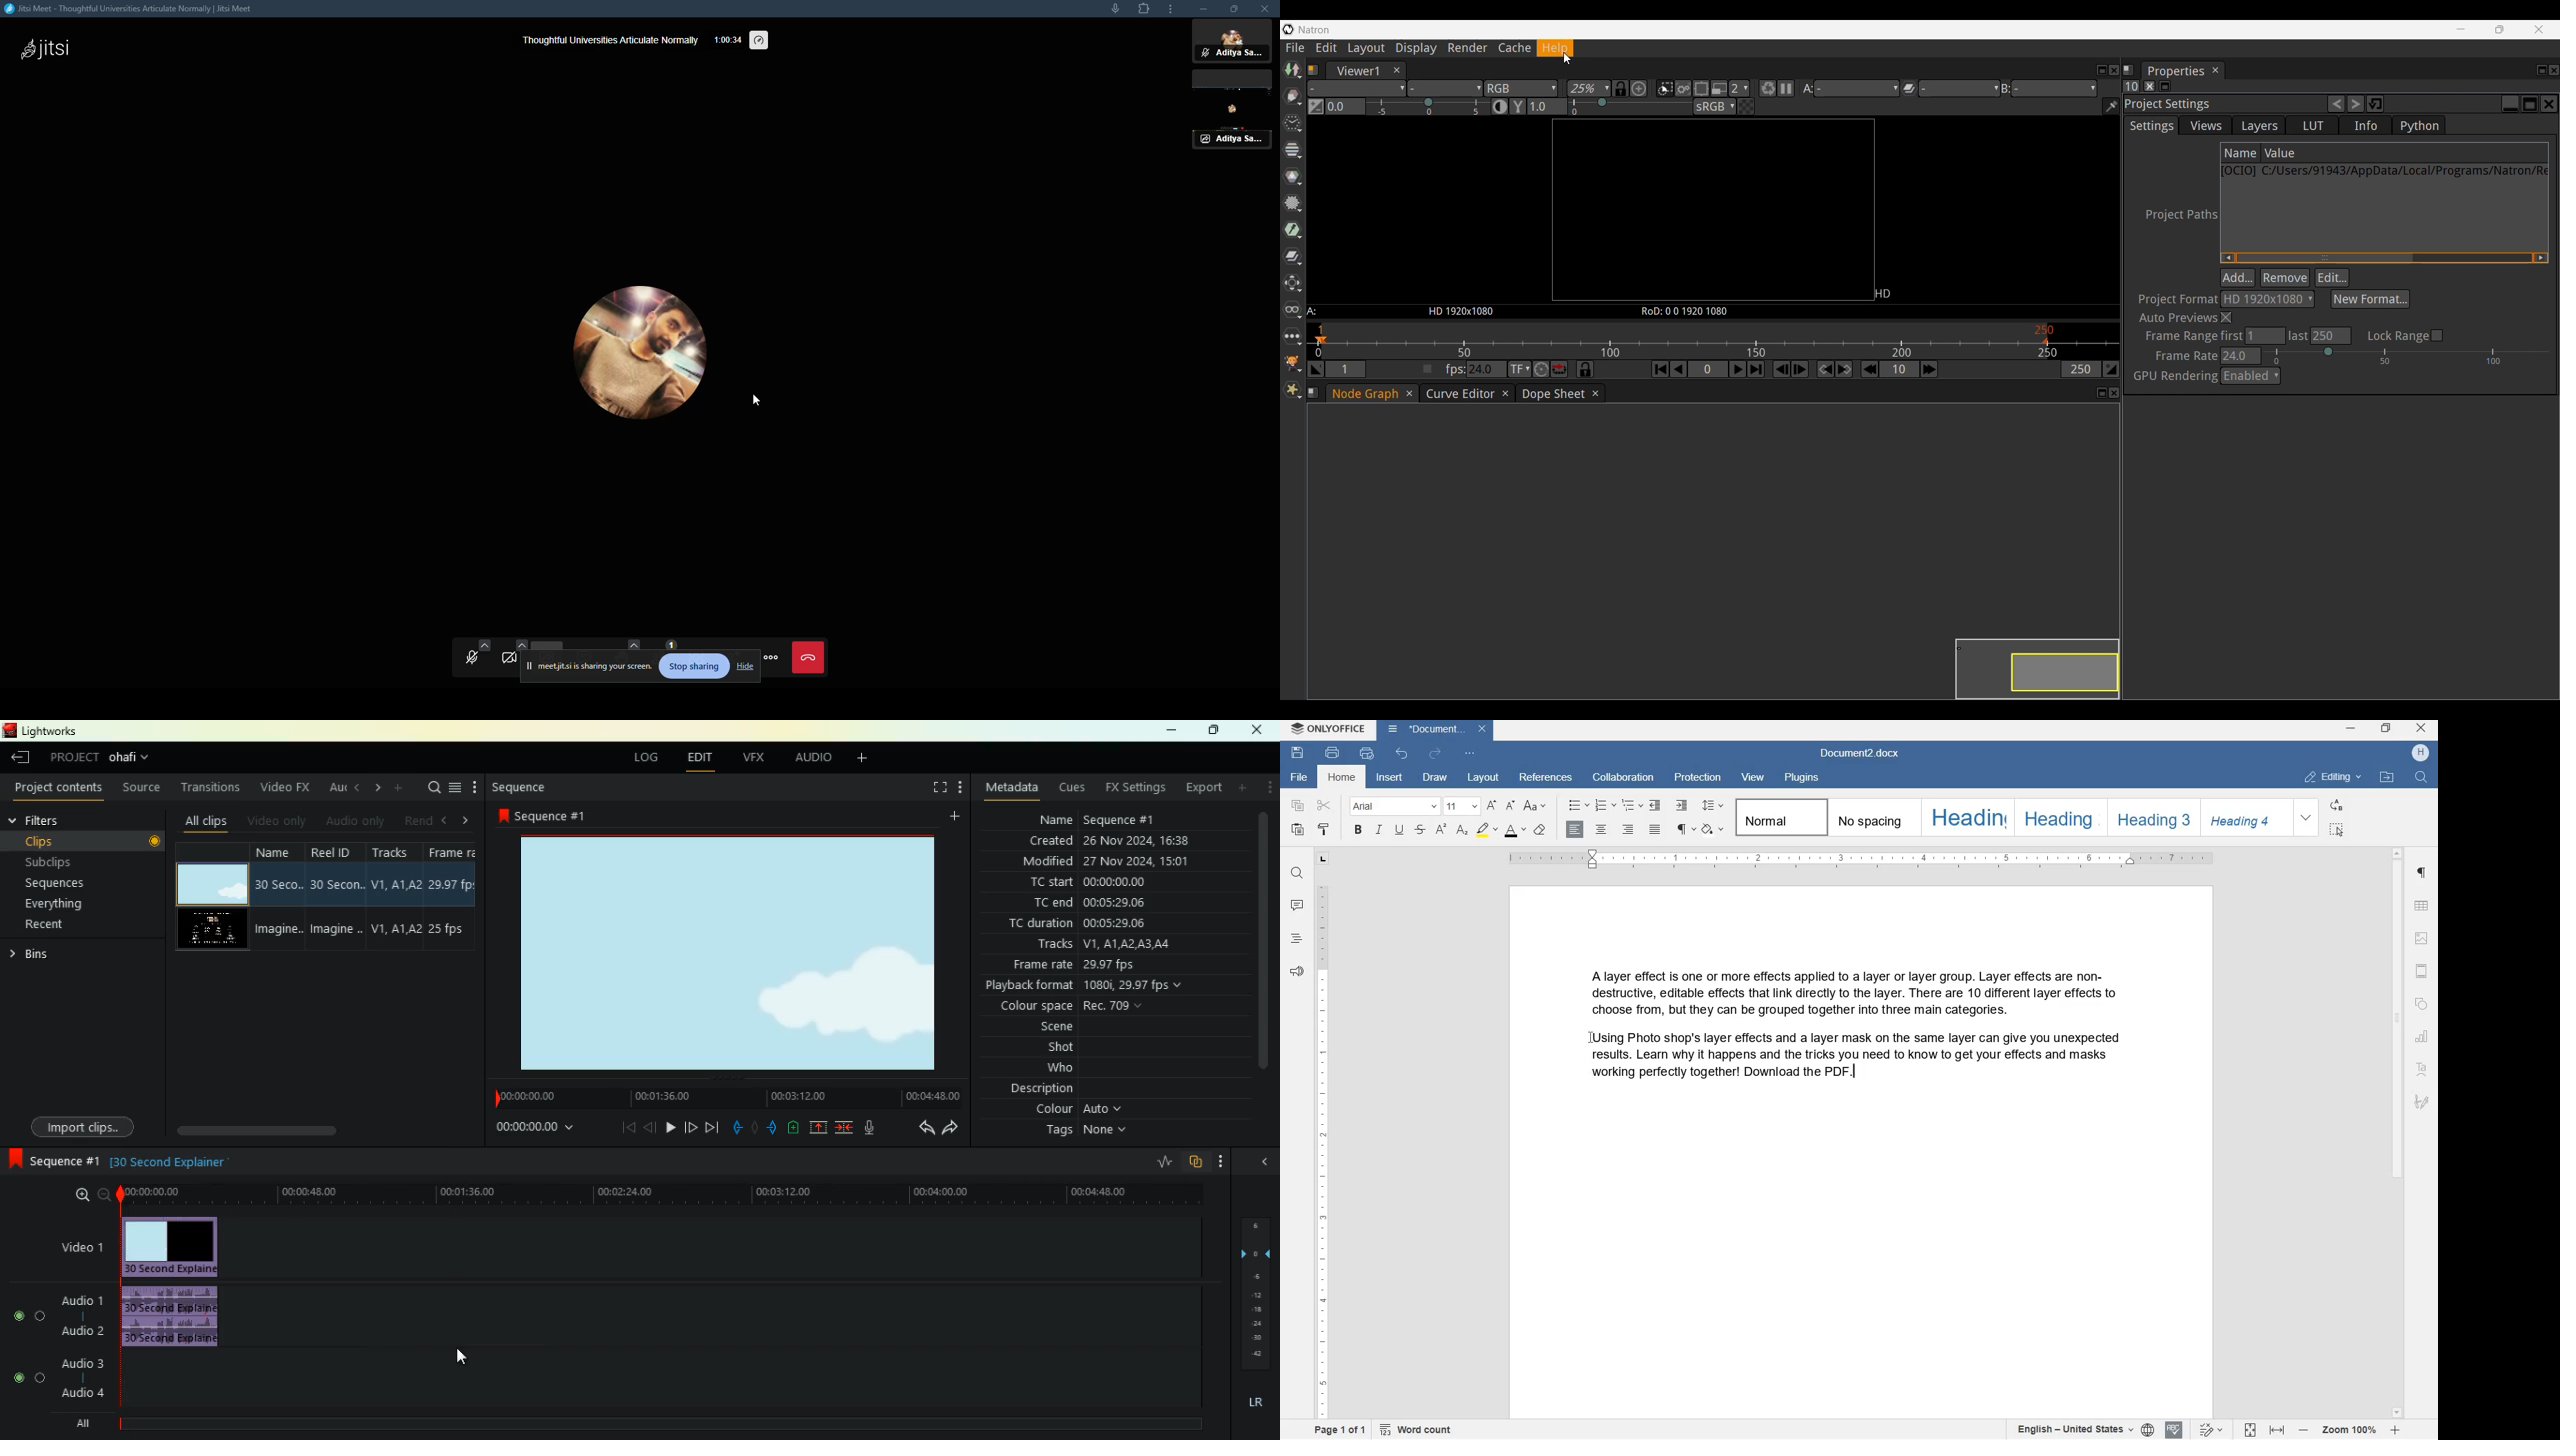 This screenshot has width=2576, height=1456. What do you see at coordinates (1492, 805) in the screenshot?
I see `INCREMENT FONT SIZE` at bounding box center [1492, 805].